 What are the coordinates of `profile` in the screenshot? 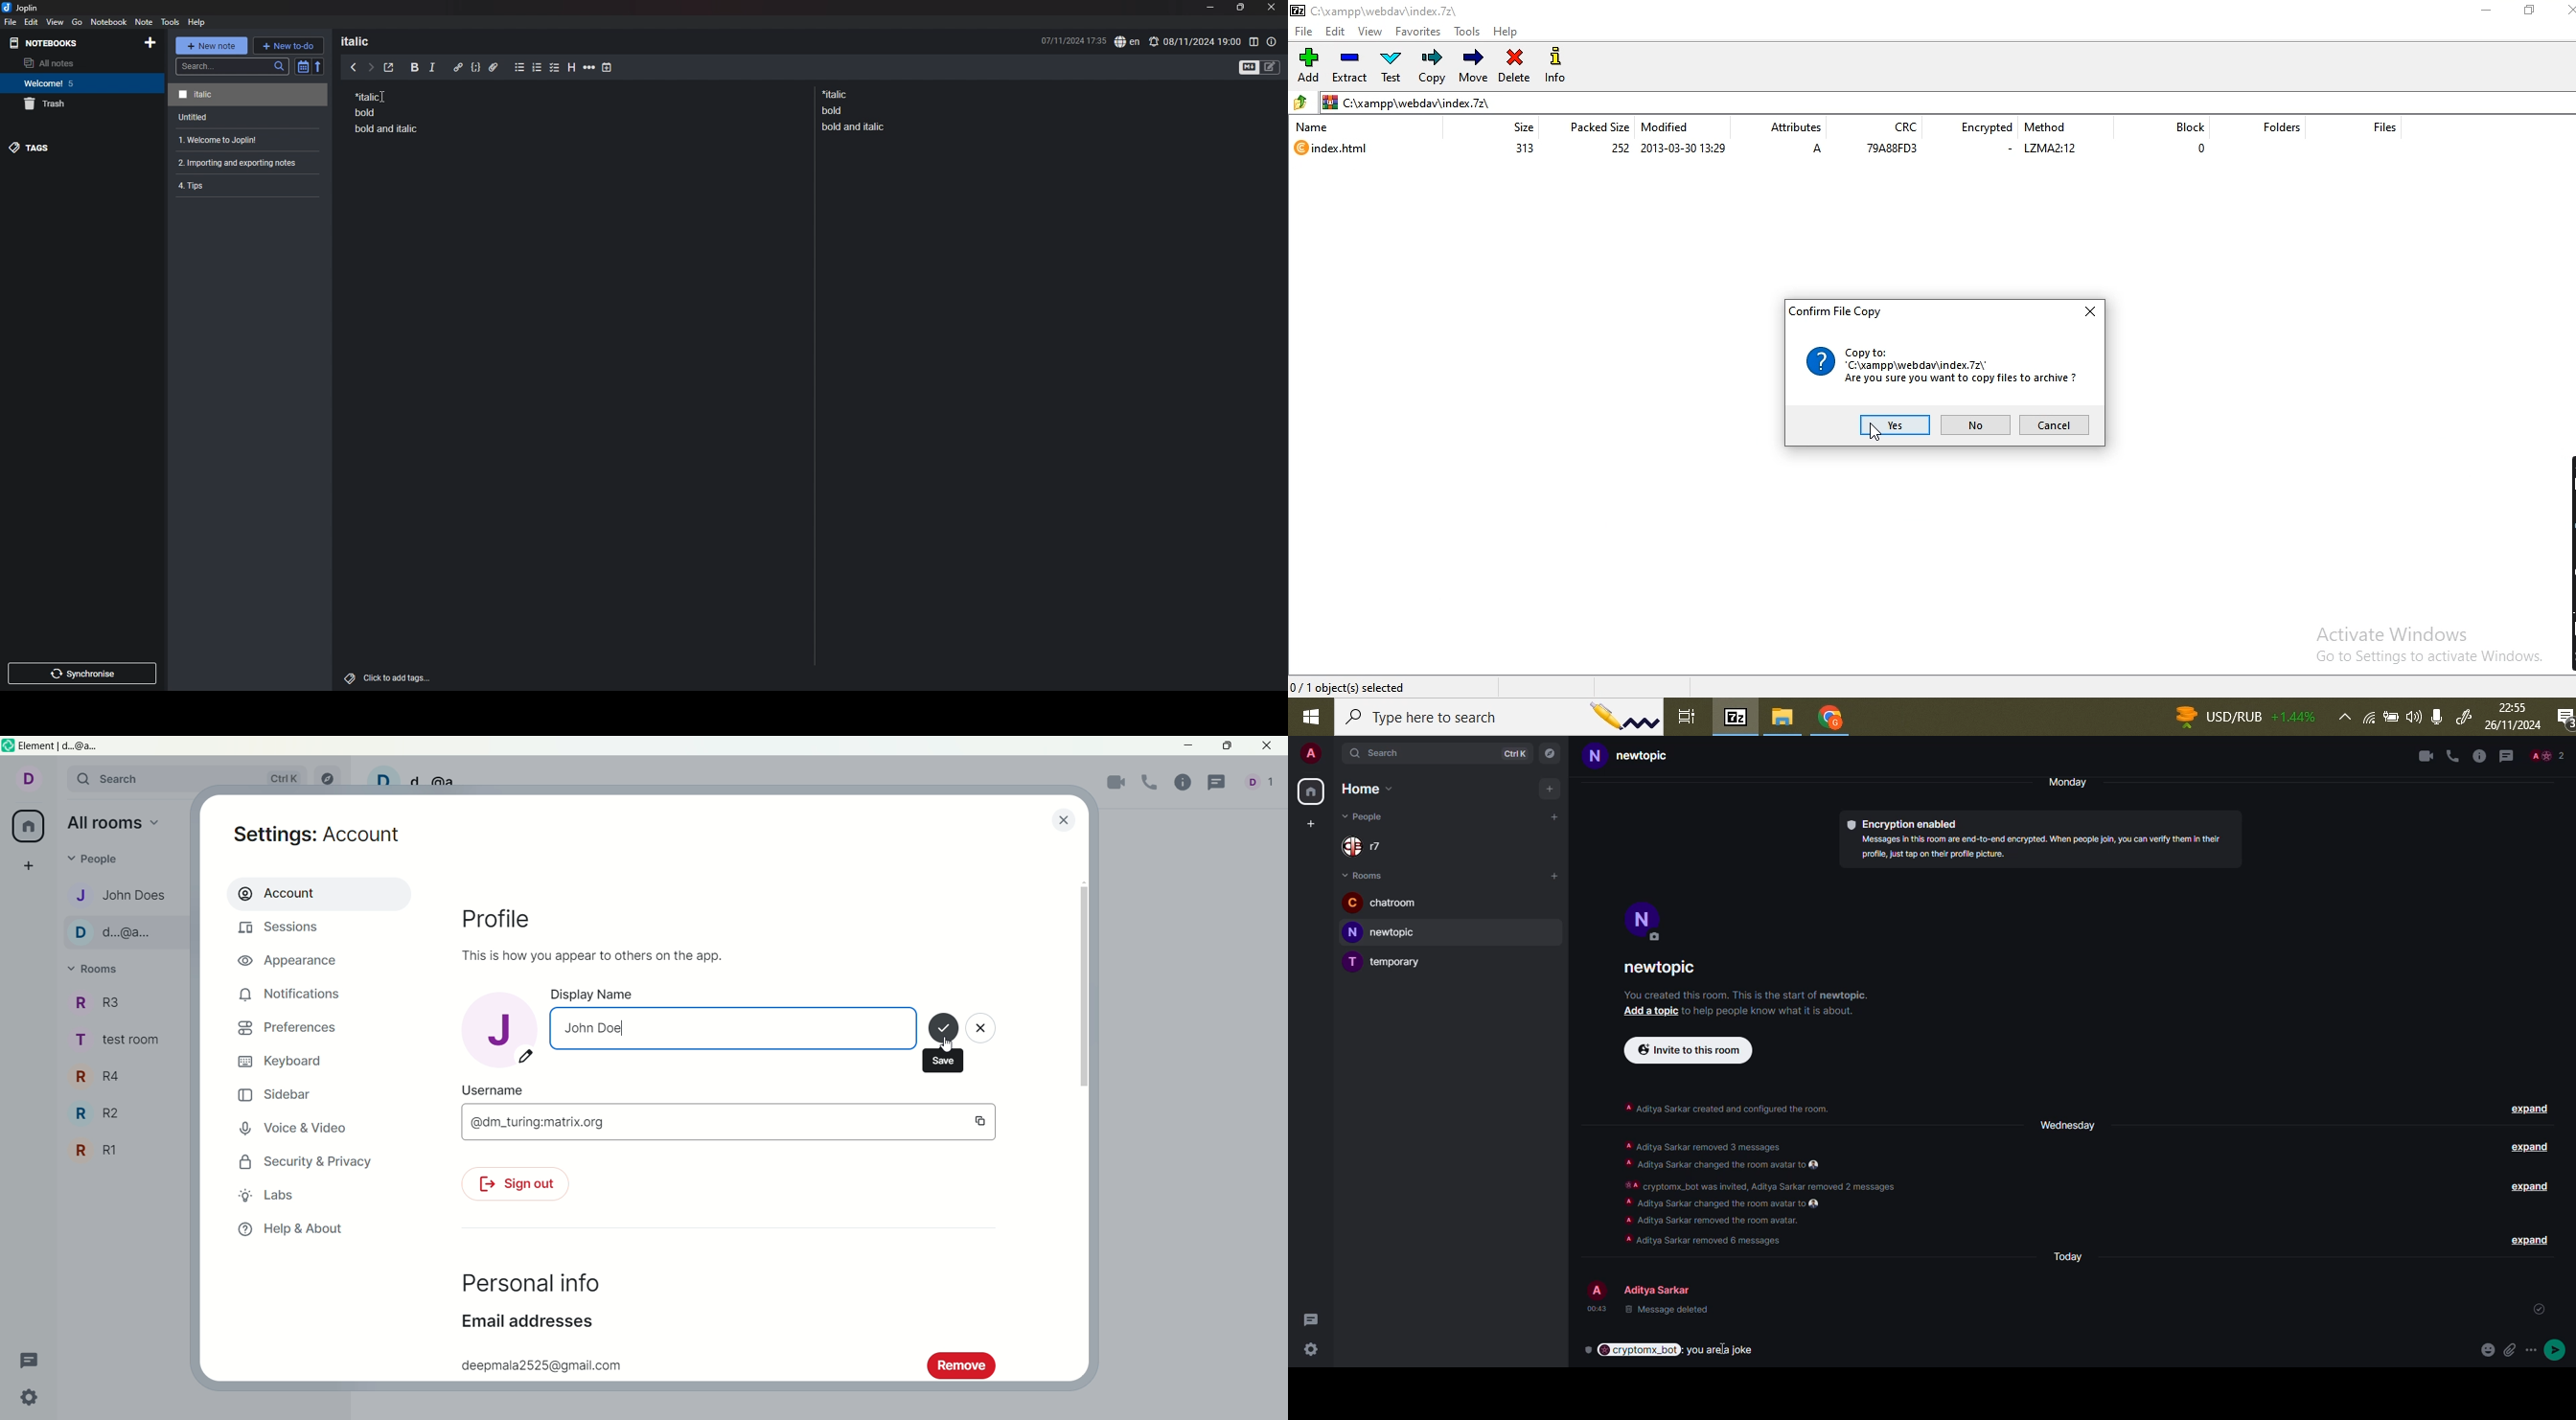 It's located at (508, 922).